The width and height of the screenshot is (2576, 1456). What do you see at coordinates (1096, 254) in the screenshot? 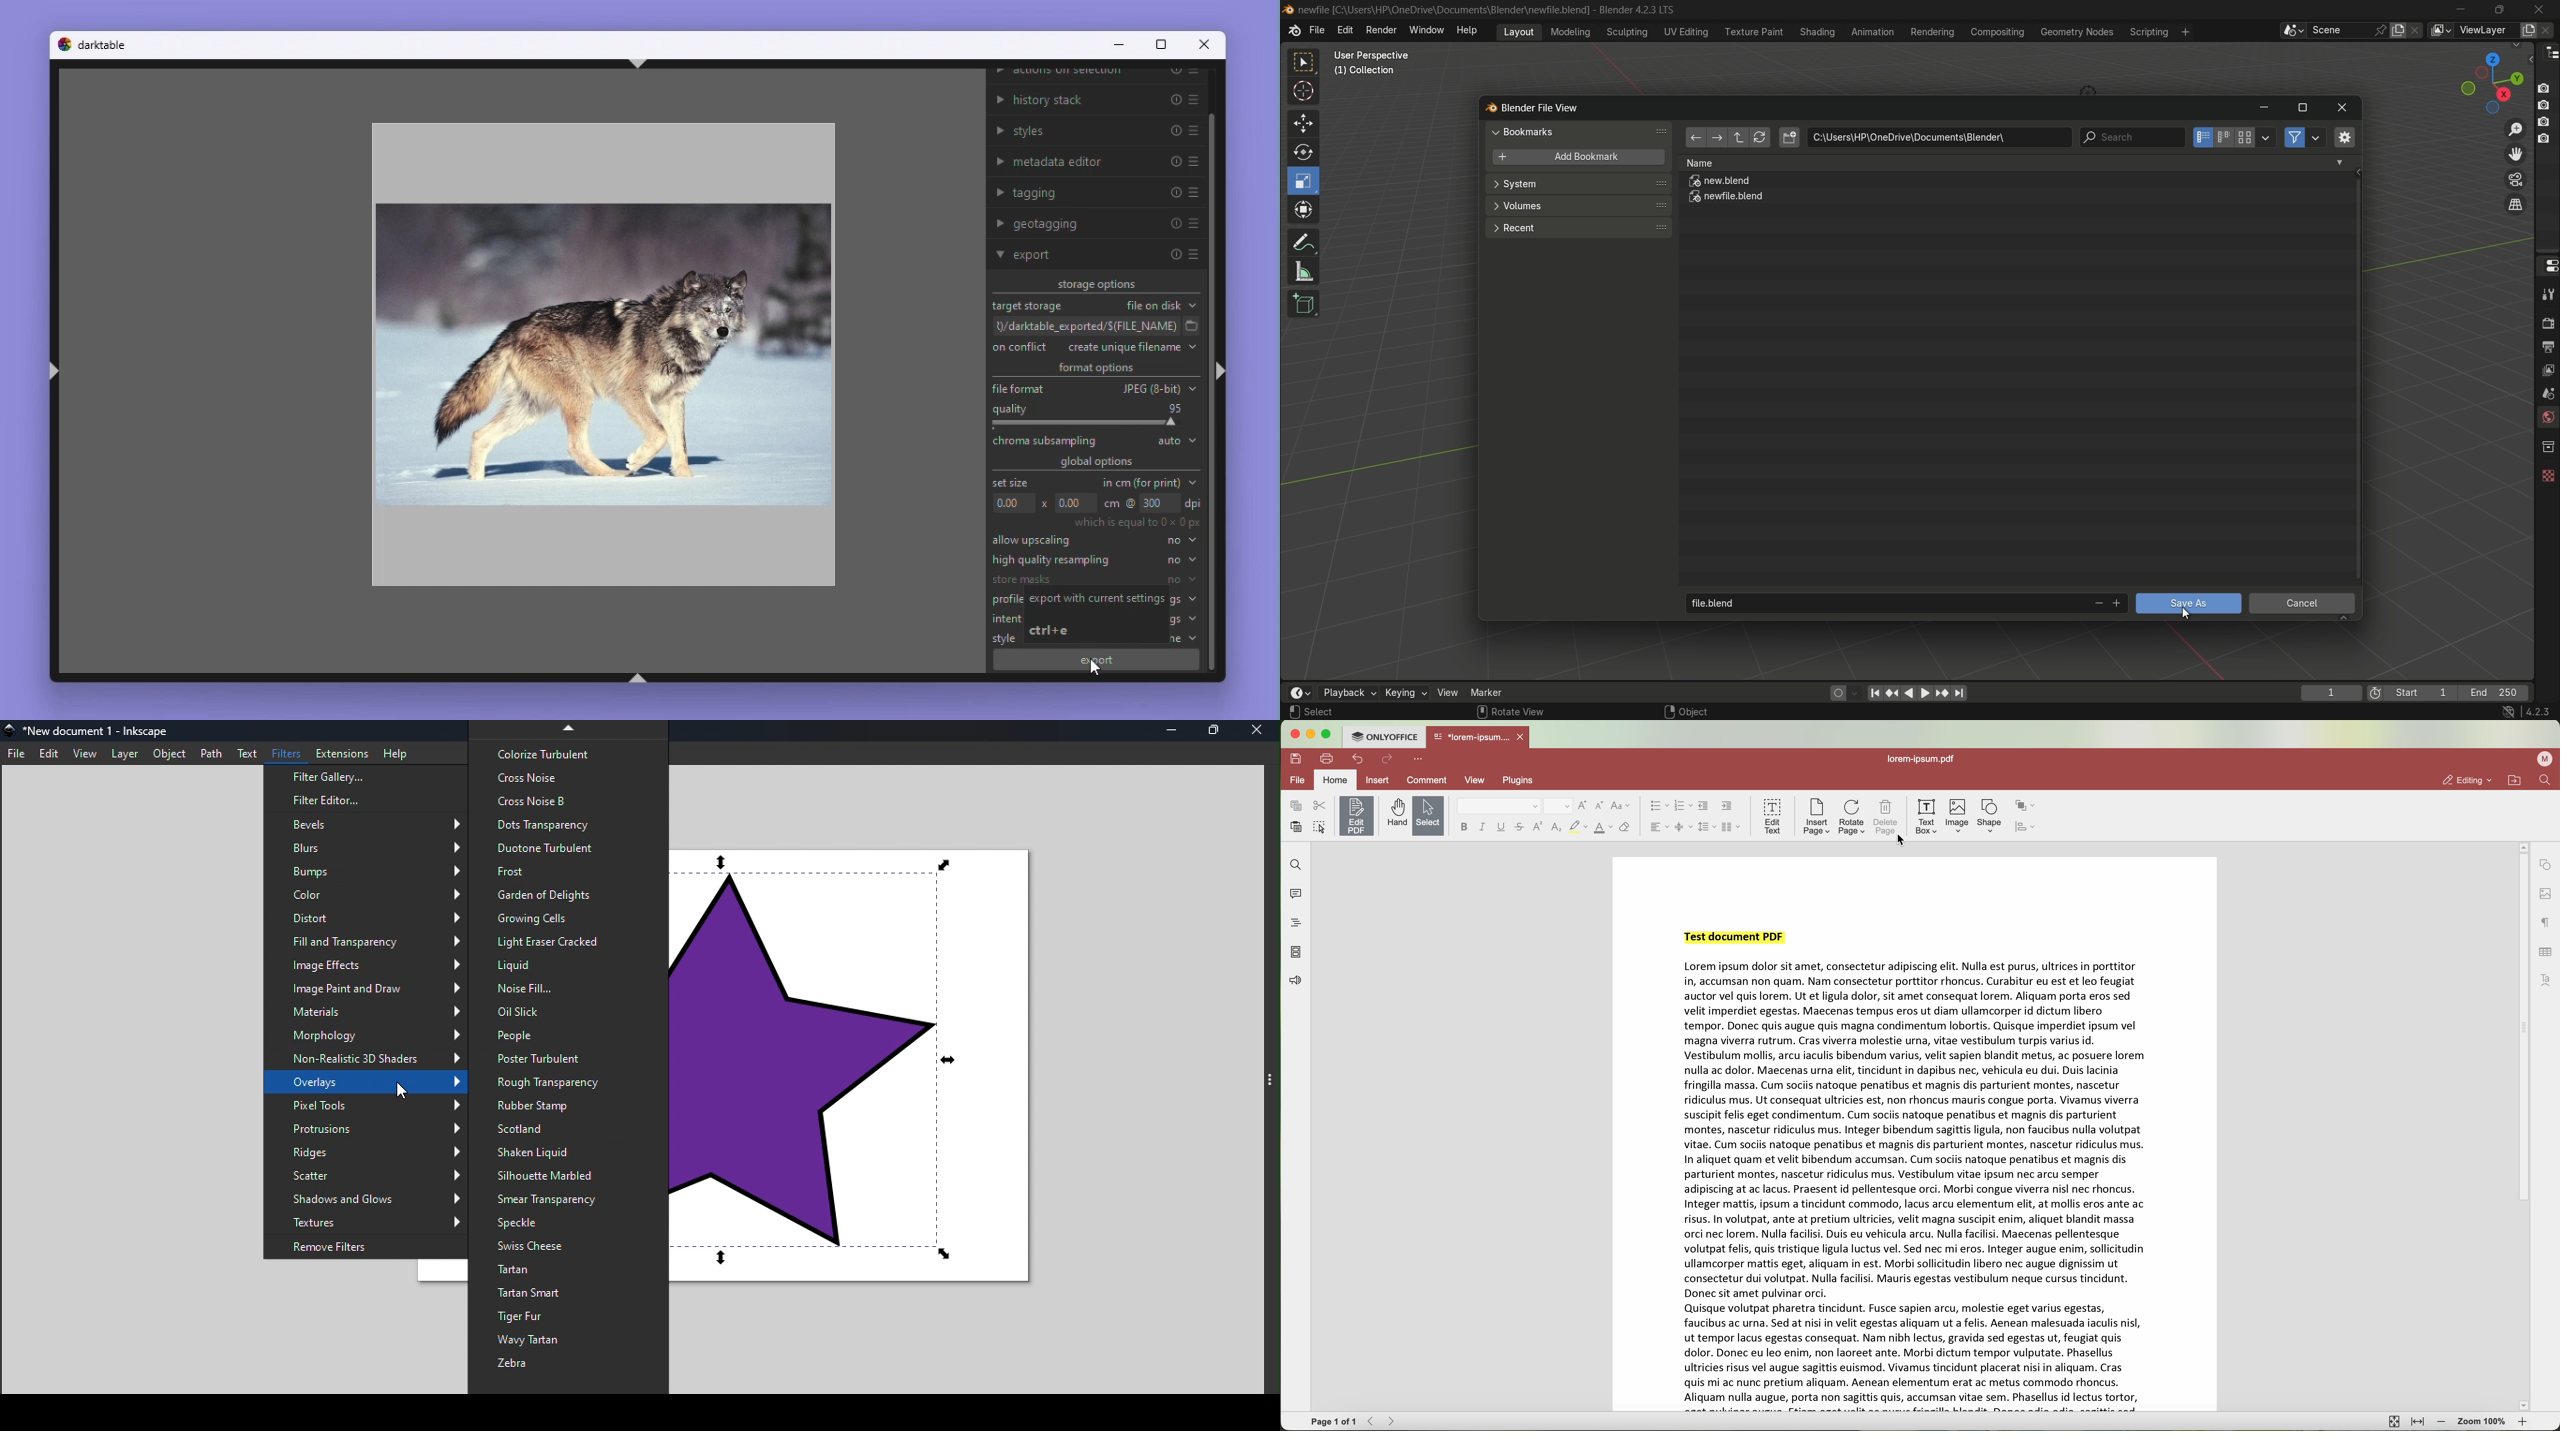
I see `Export` at bounding box center [1096, 254].